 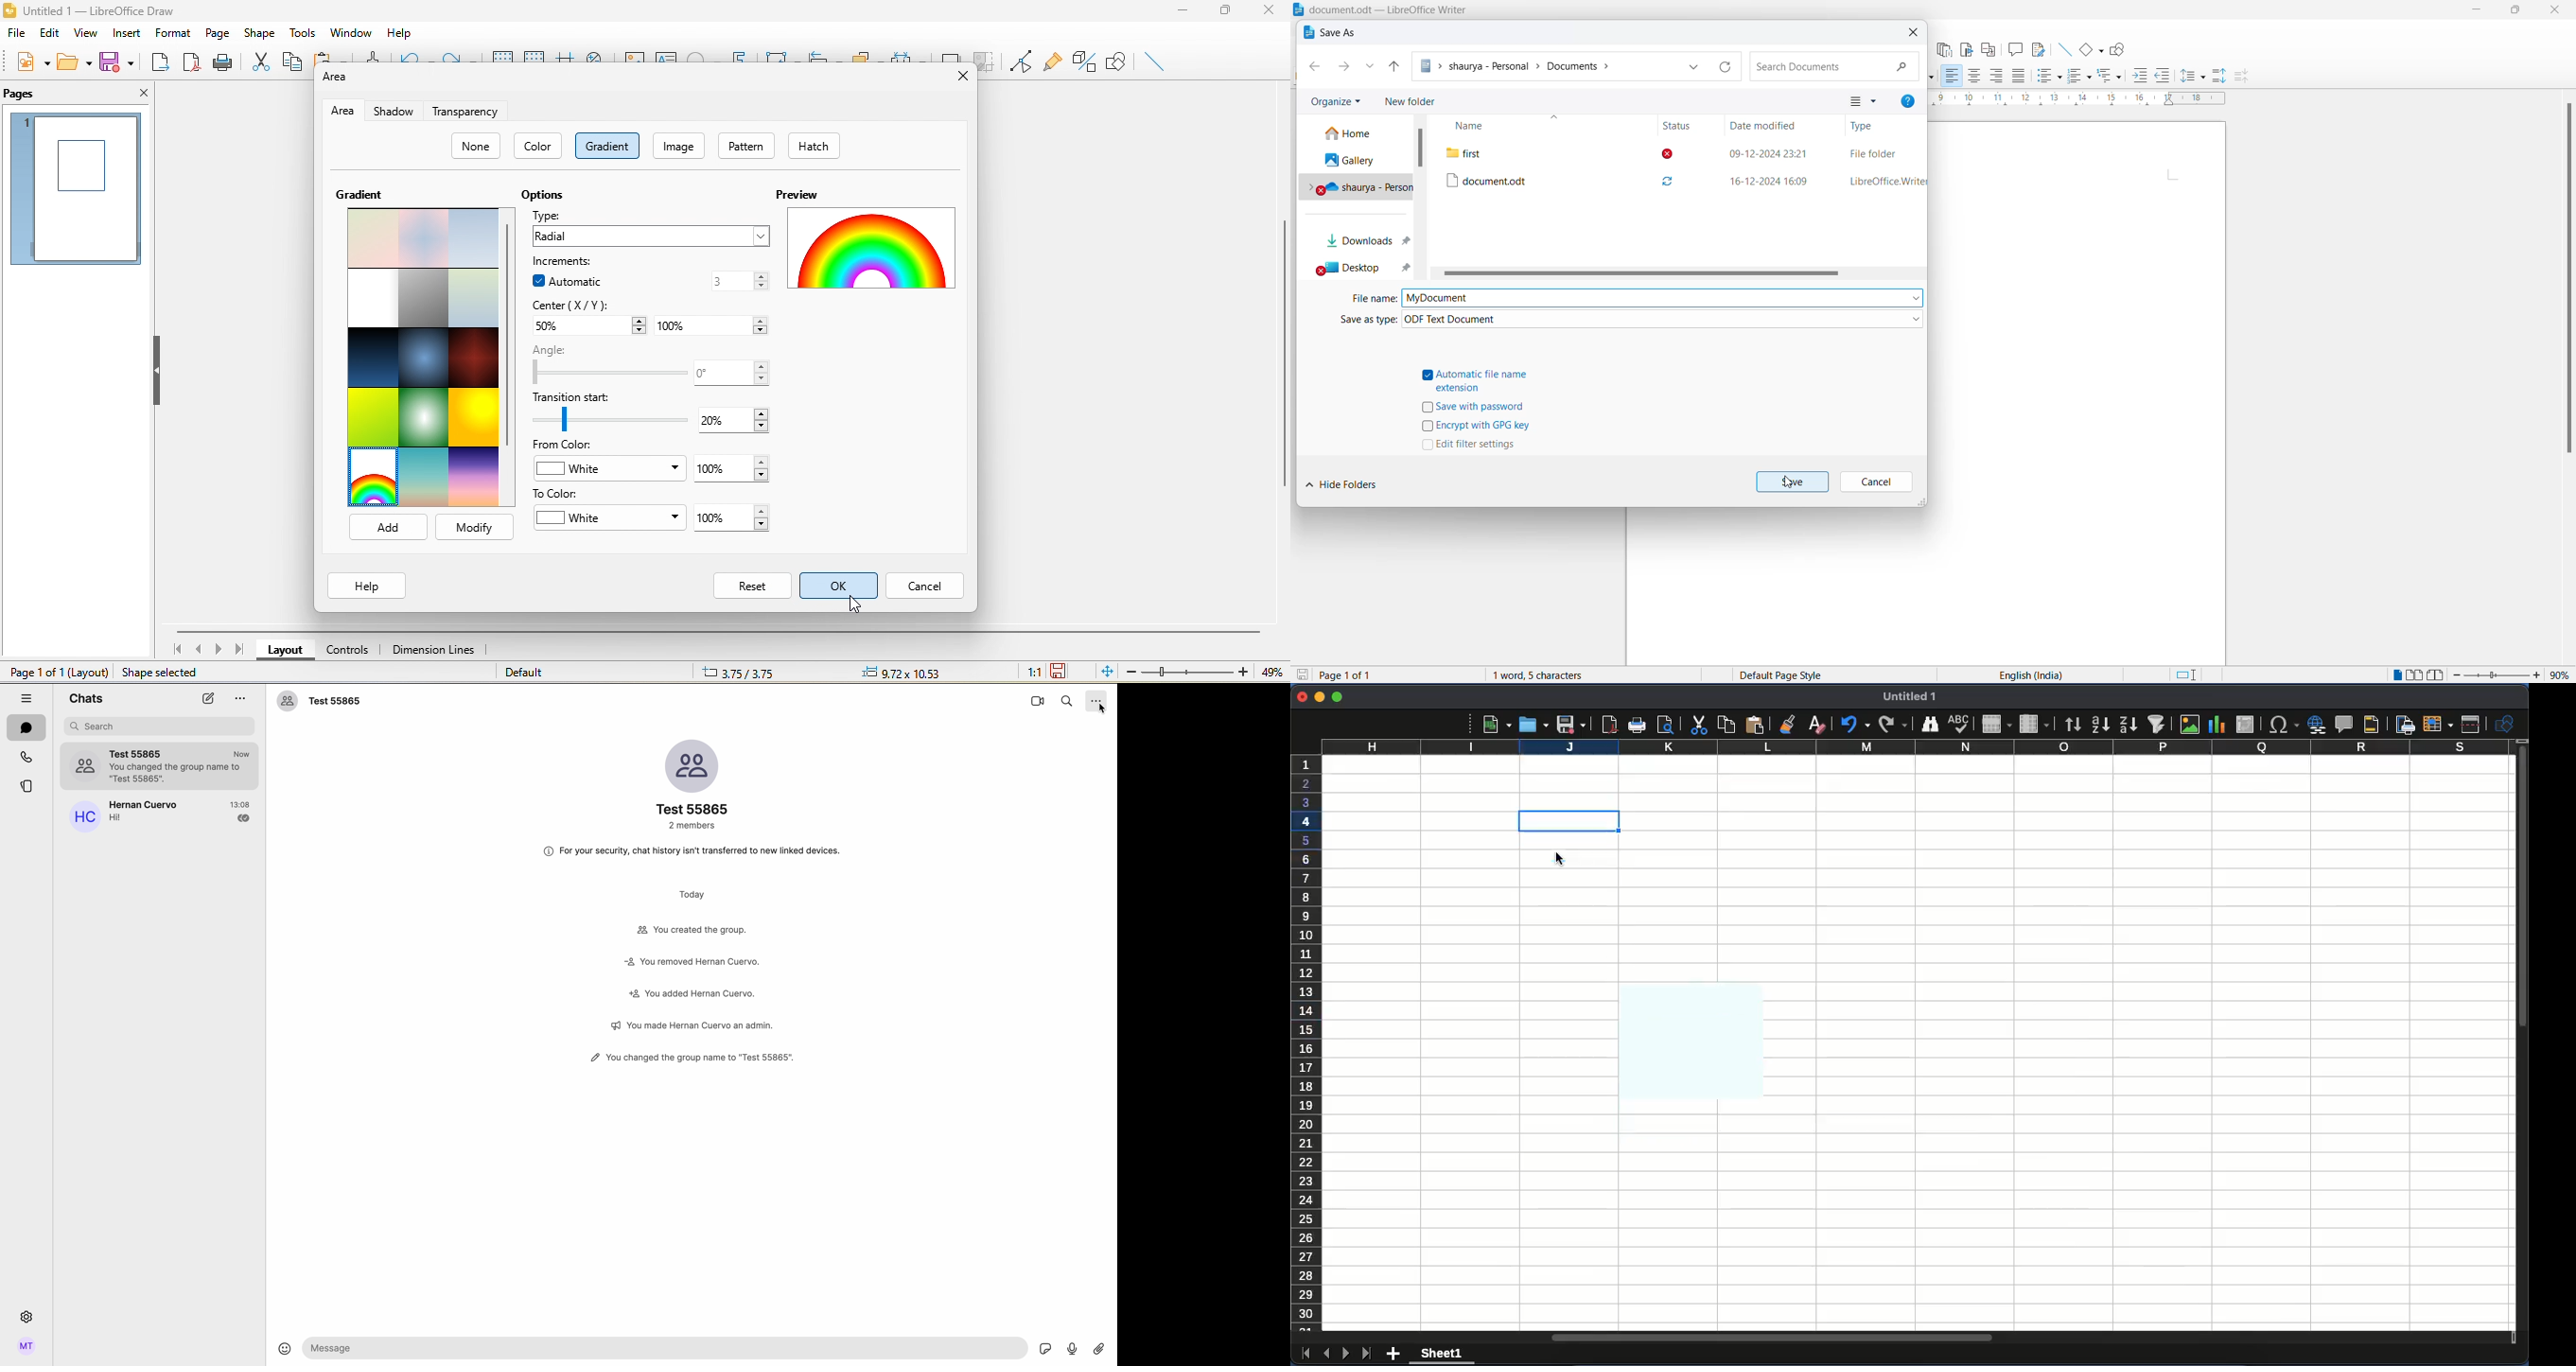 I want to click on paste, so click(x=1759, y=723).